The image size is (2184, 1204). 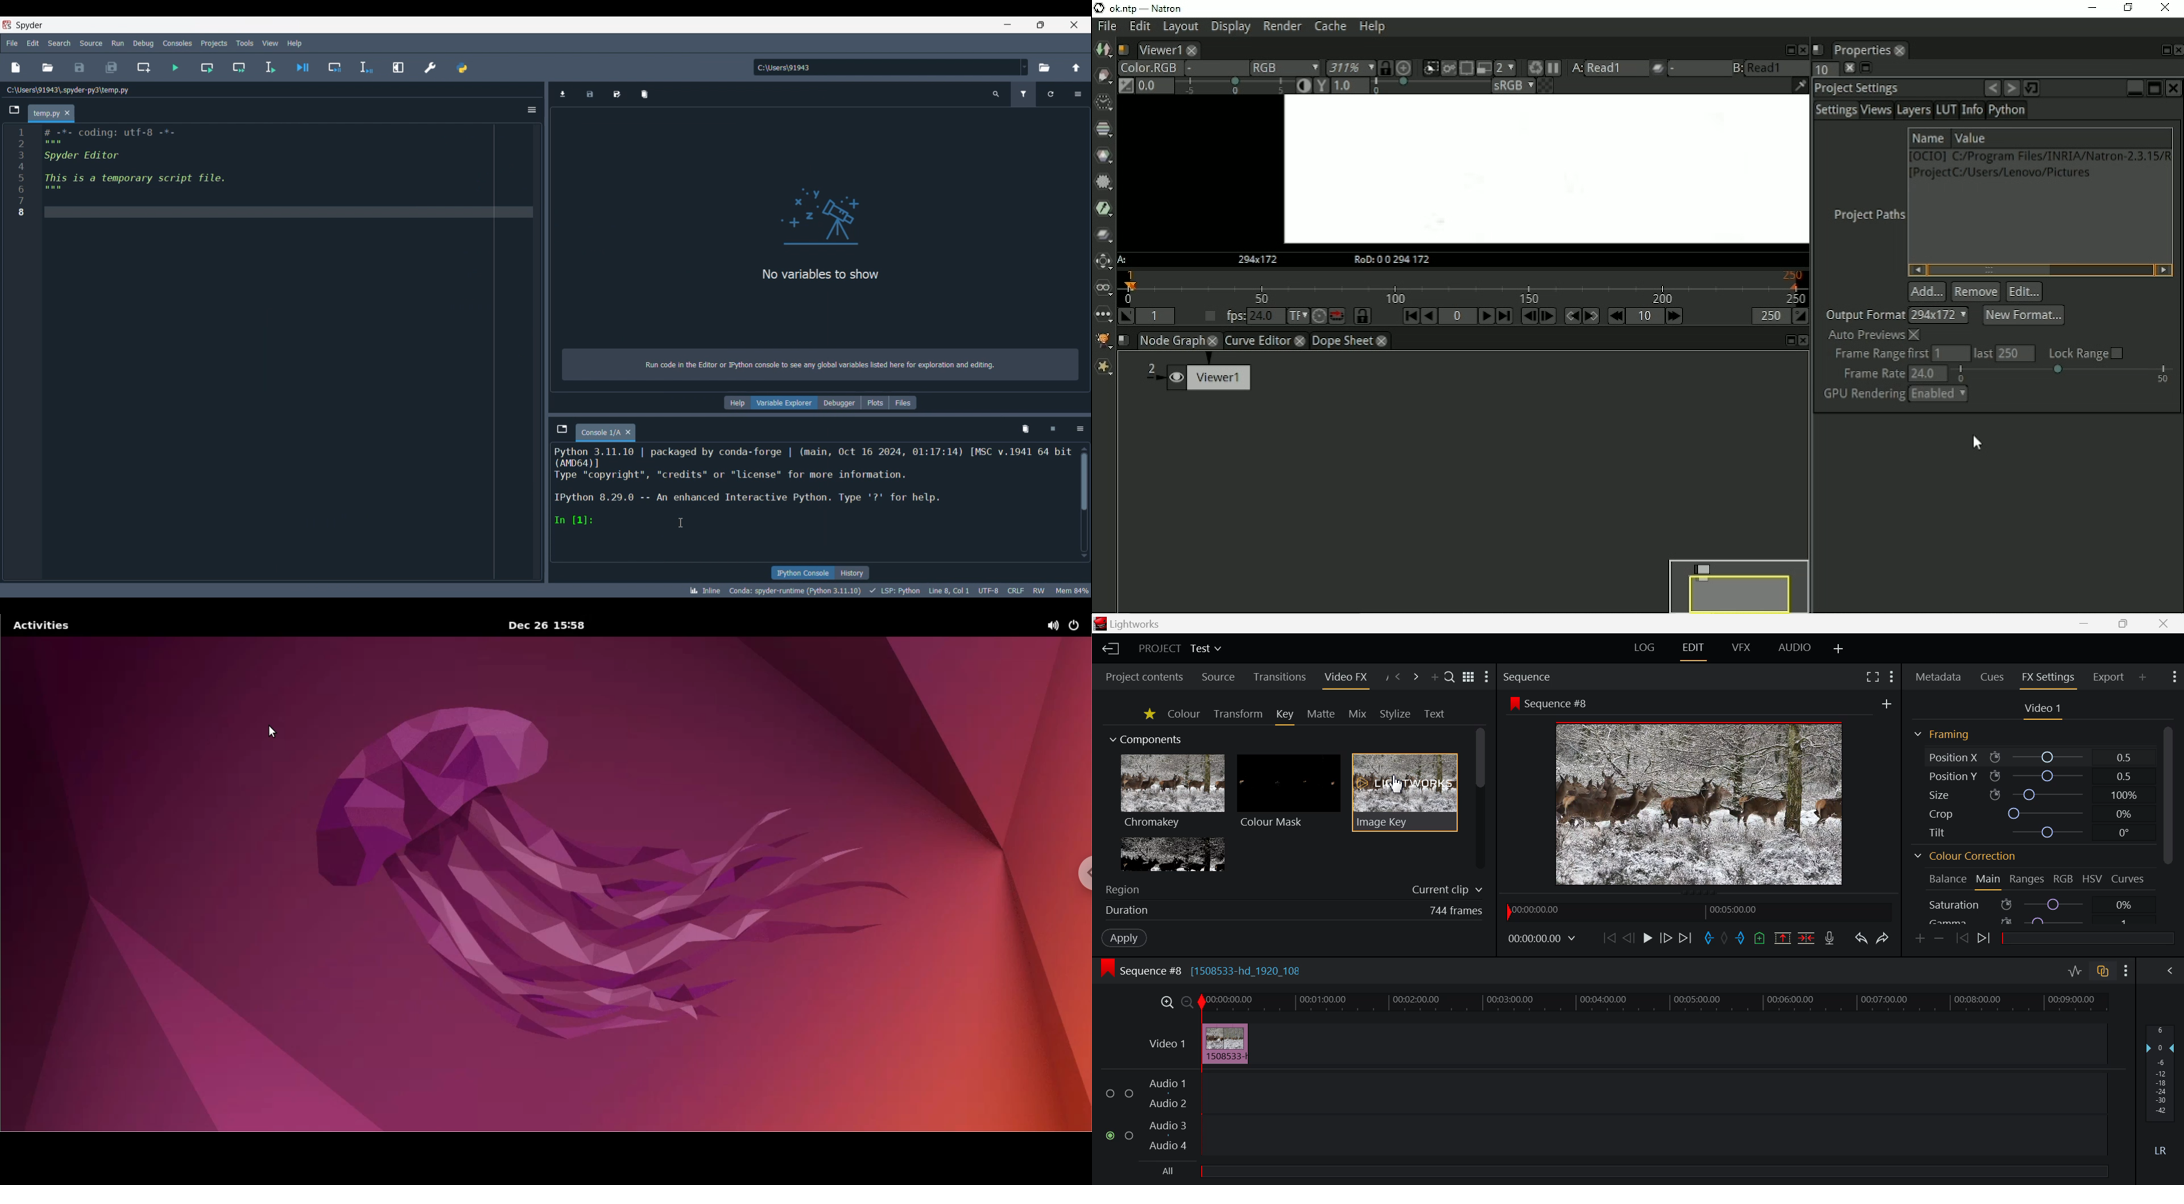 I want to click on A, so click(x=1124, y=260).